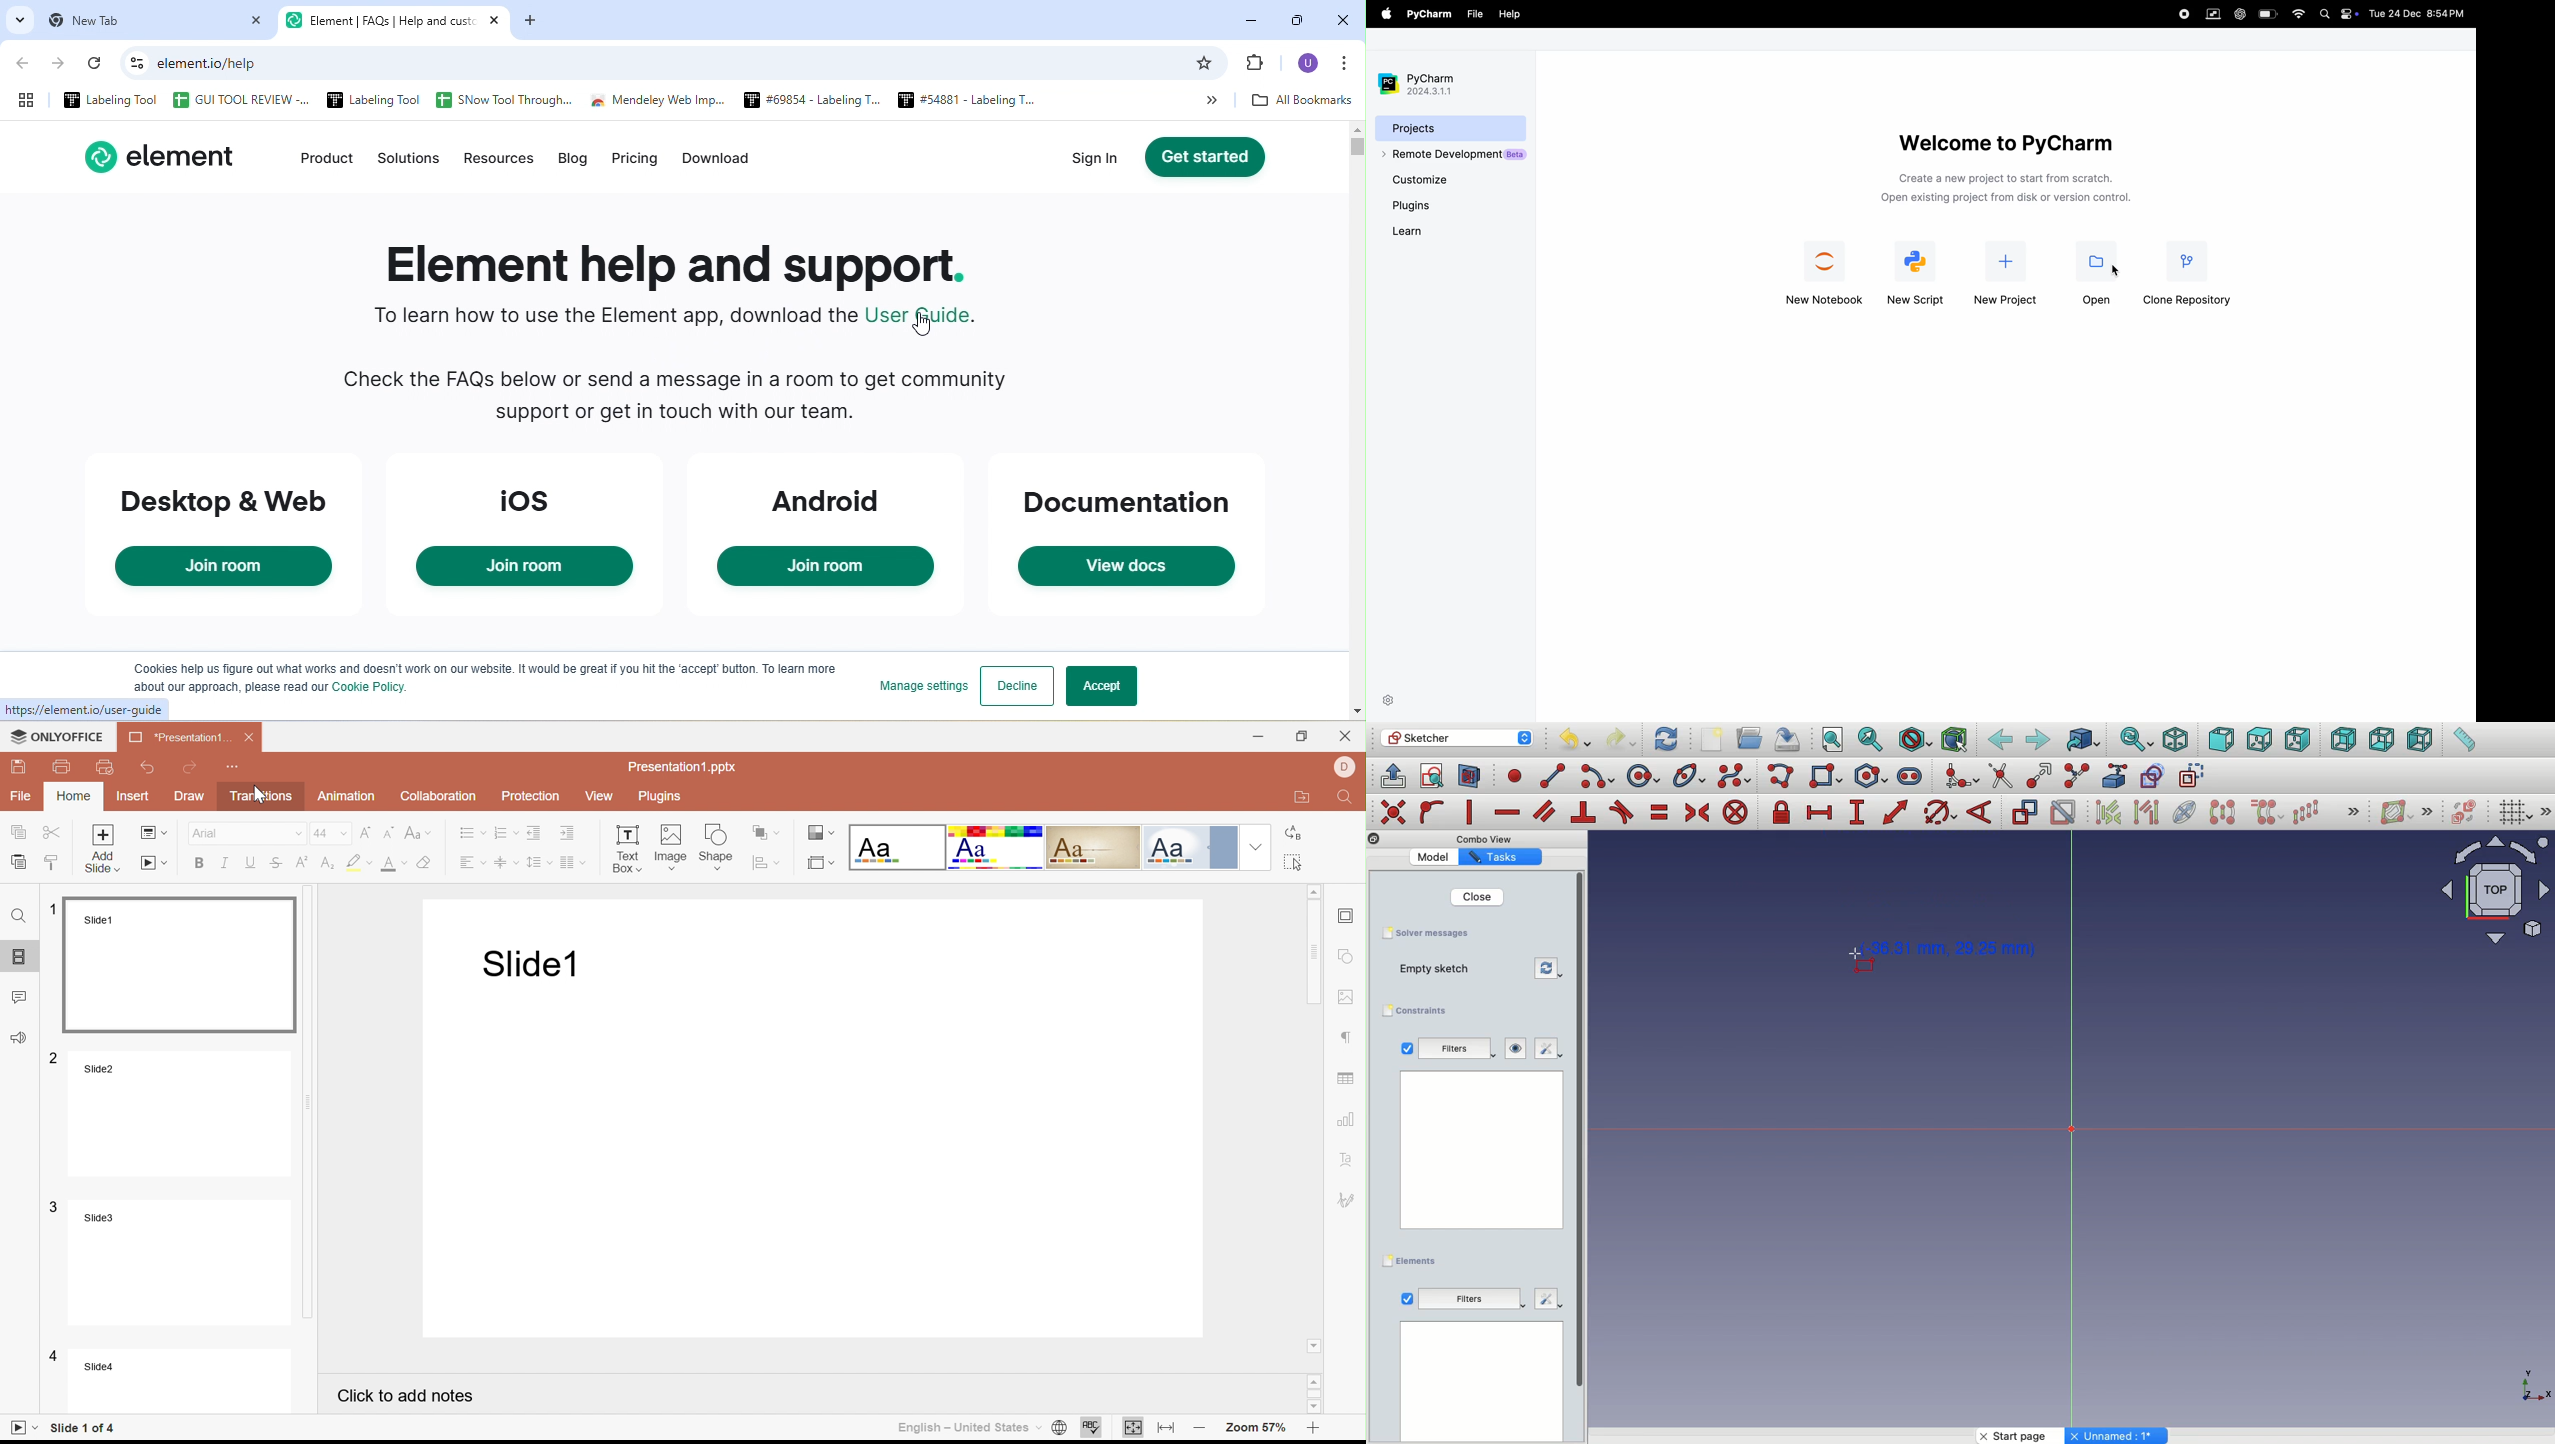 The image size is (2576, 1456). Describe the element at coordinates (1406, 1048) in the screenshot. I see `checkbox` at that location.